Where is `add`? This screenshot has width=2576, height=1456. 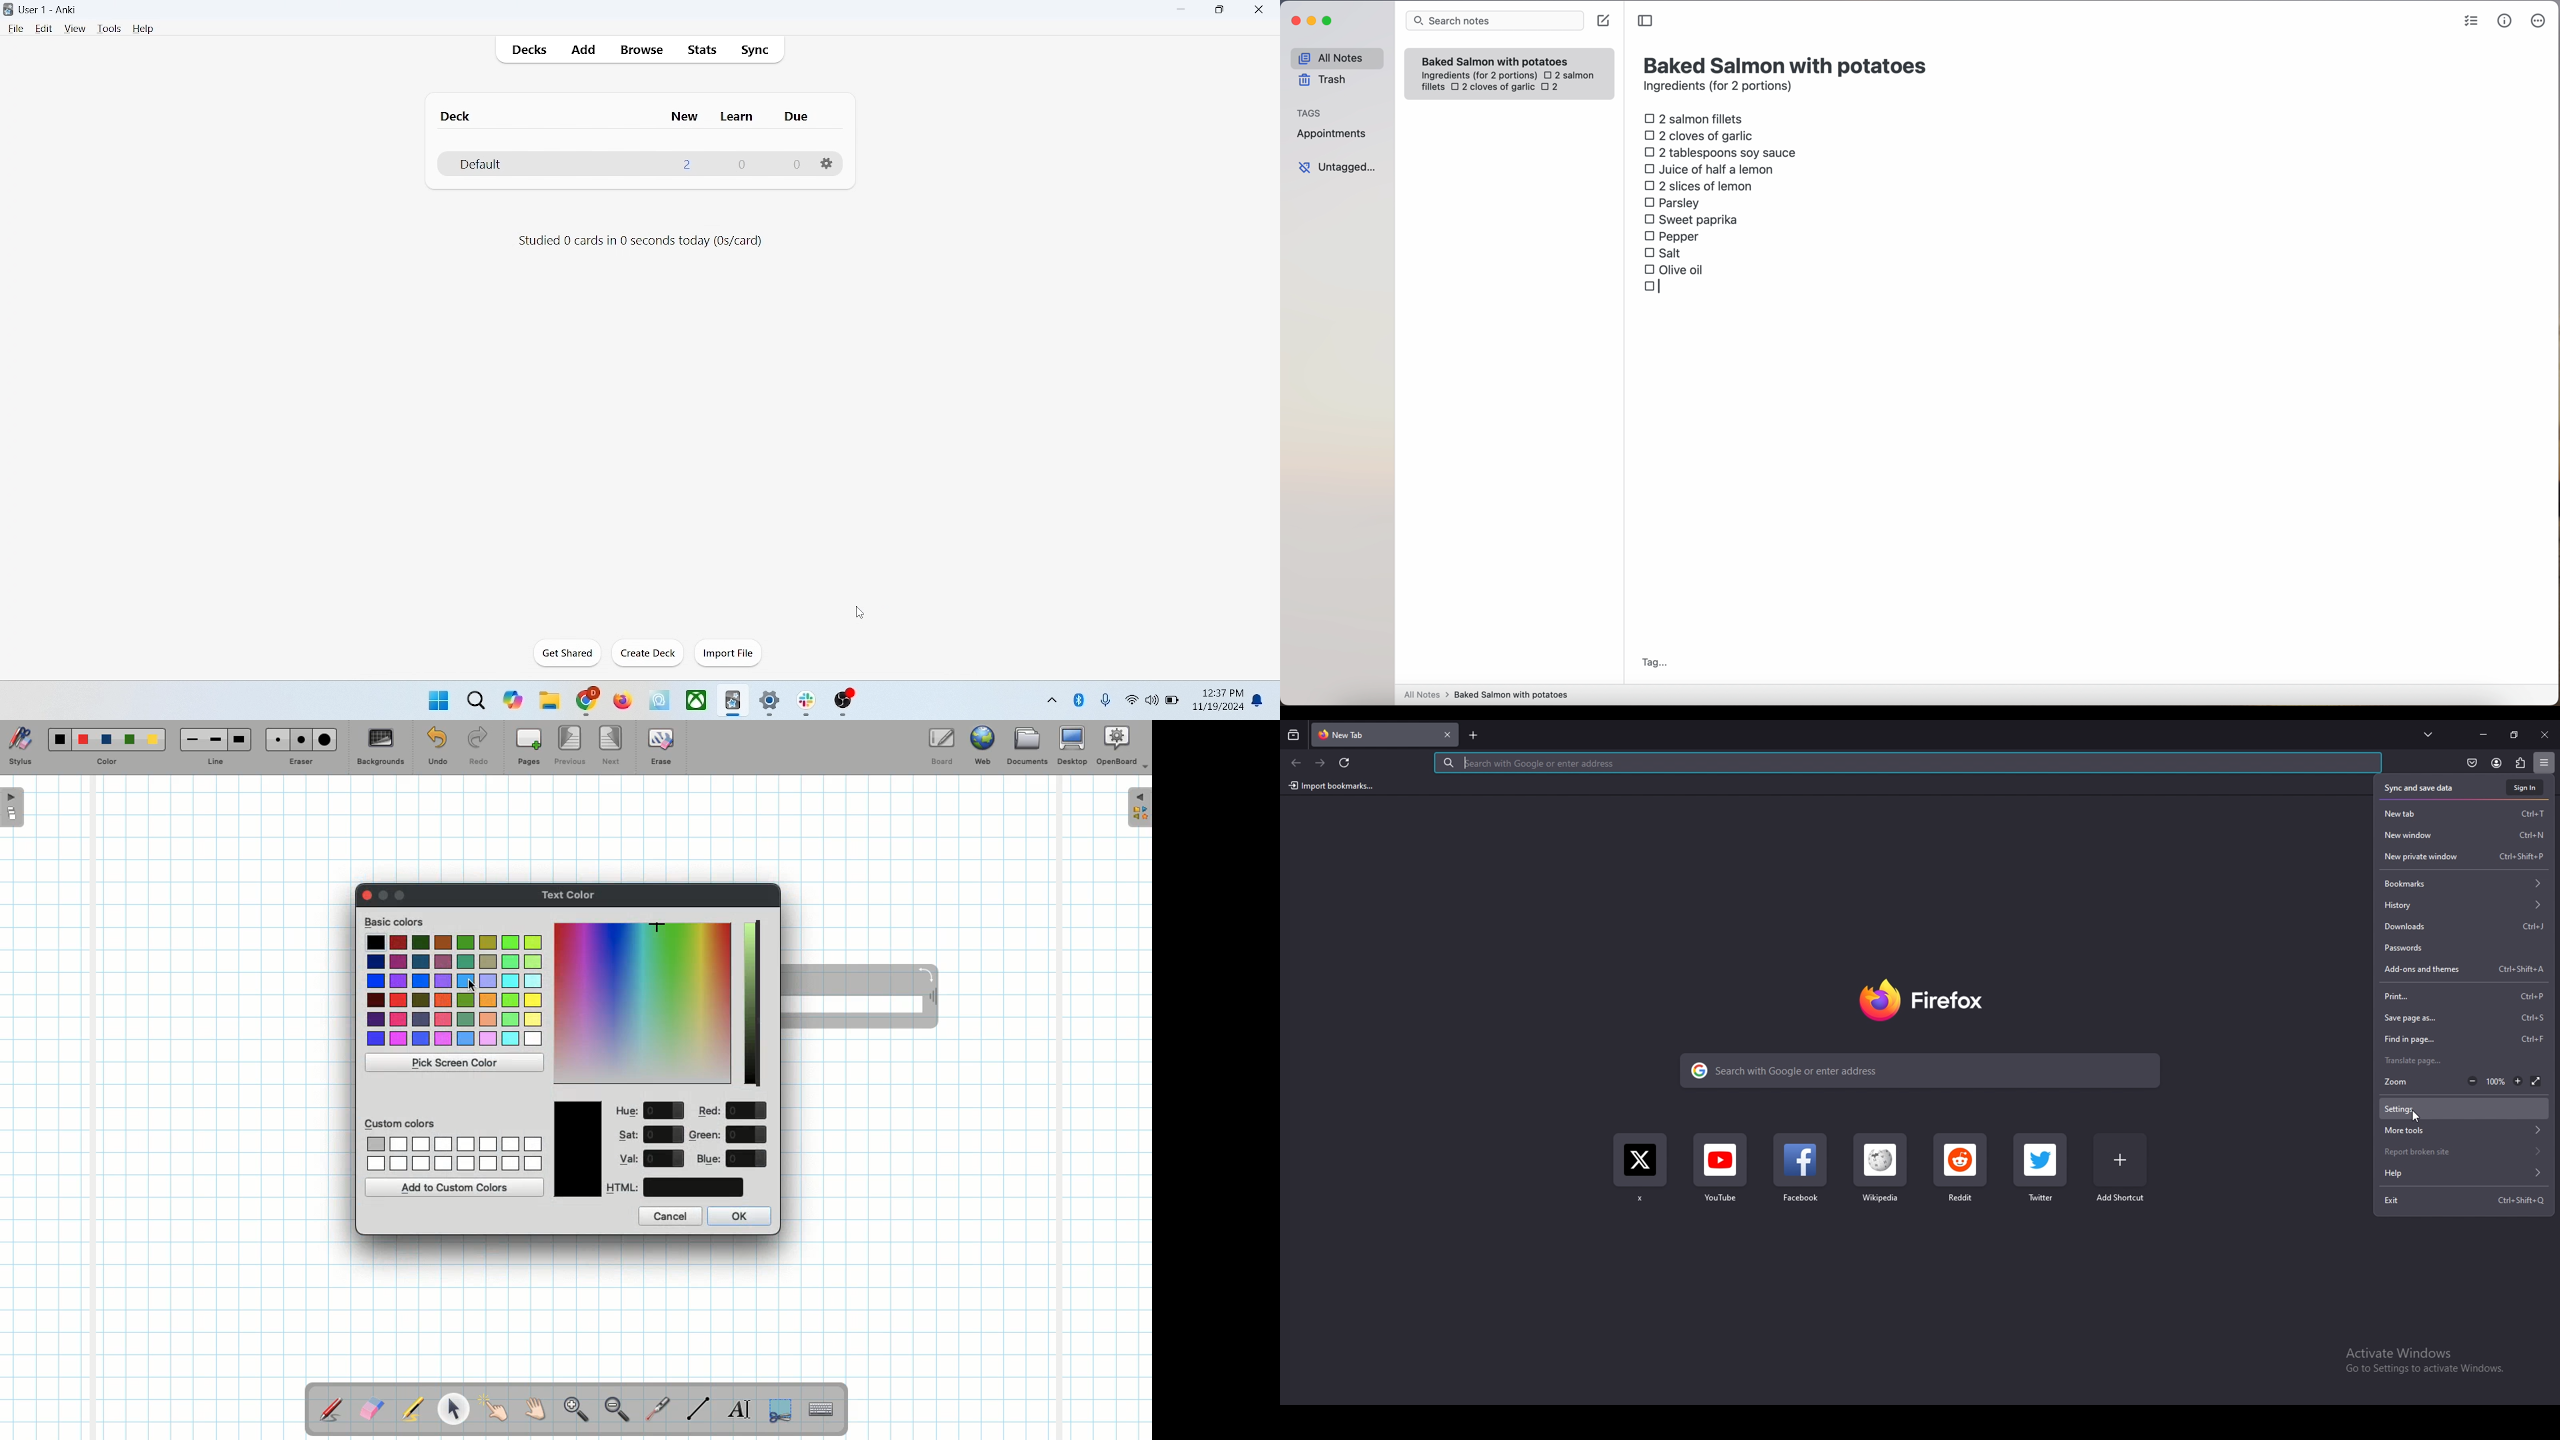
add is located at coordinates (585, 51).